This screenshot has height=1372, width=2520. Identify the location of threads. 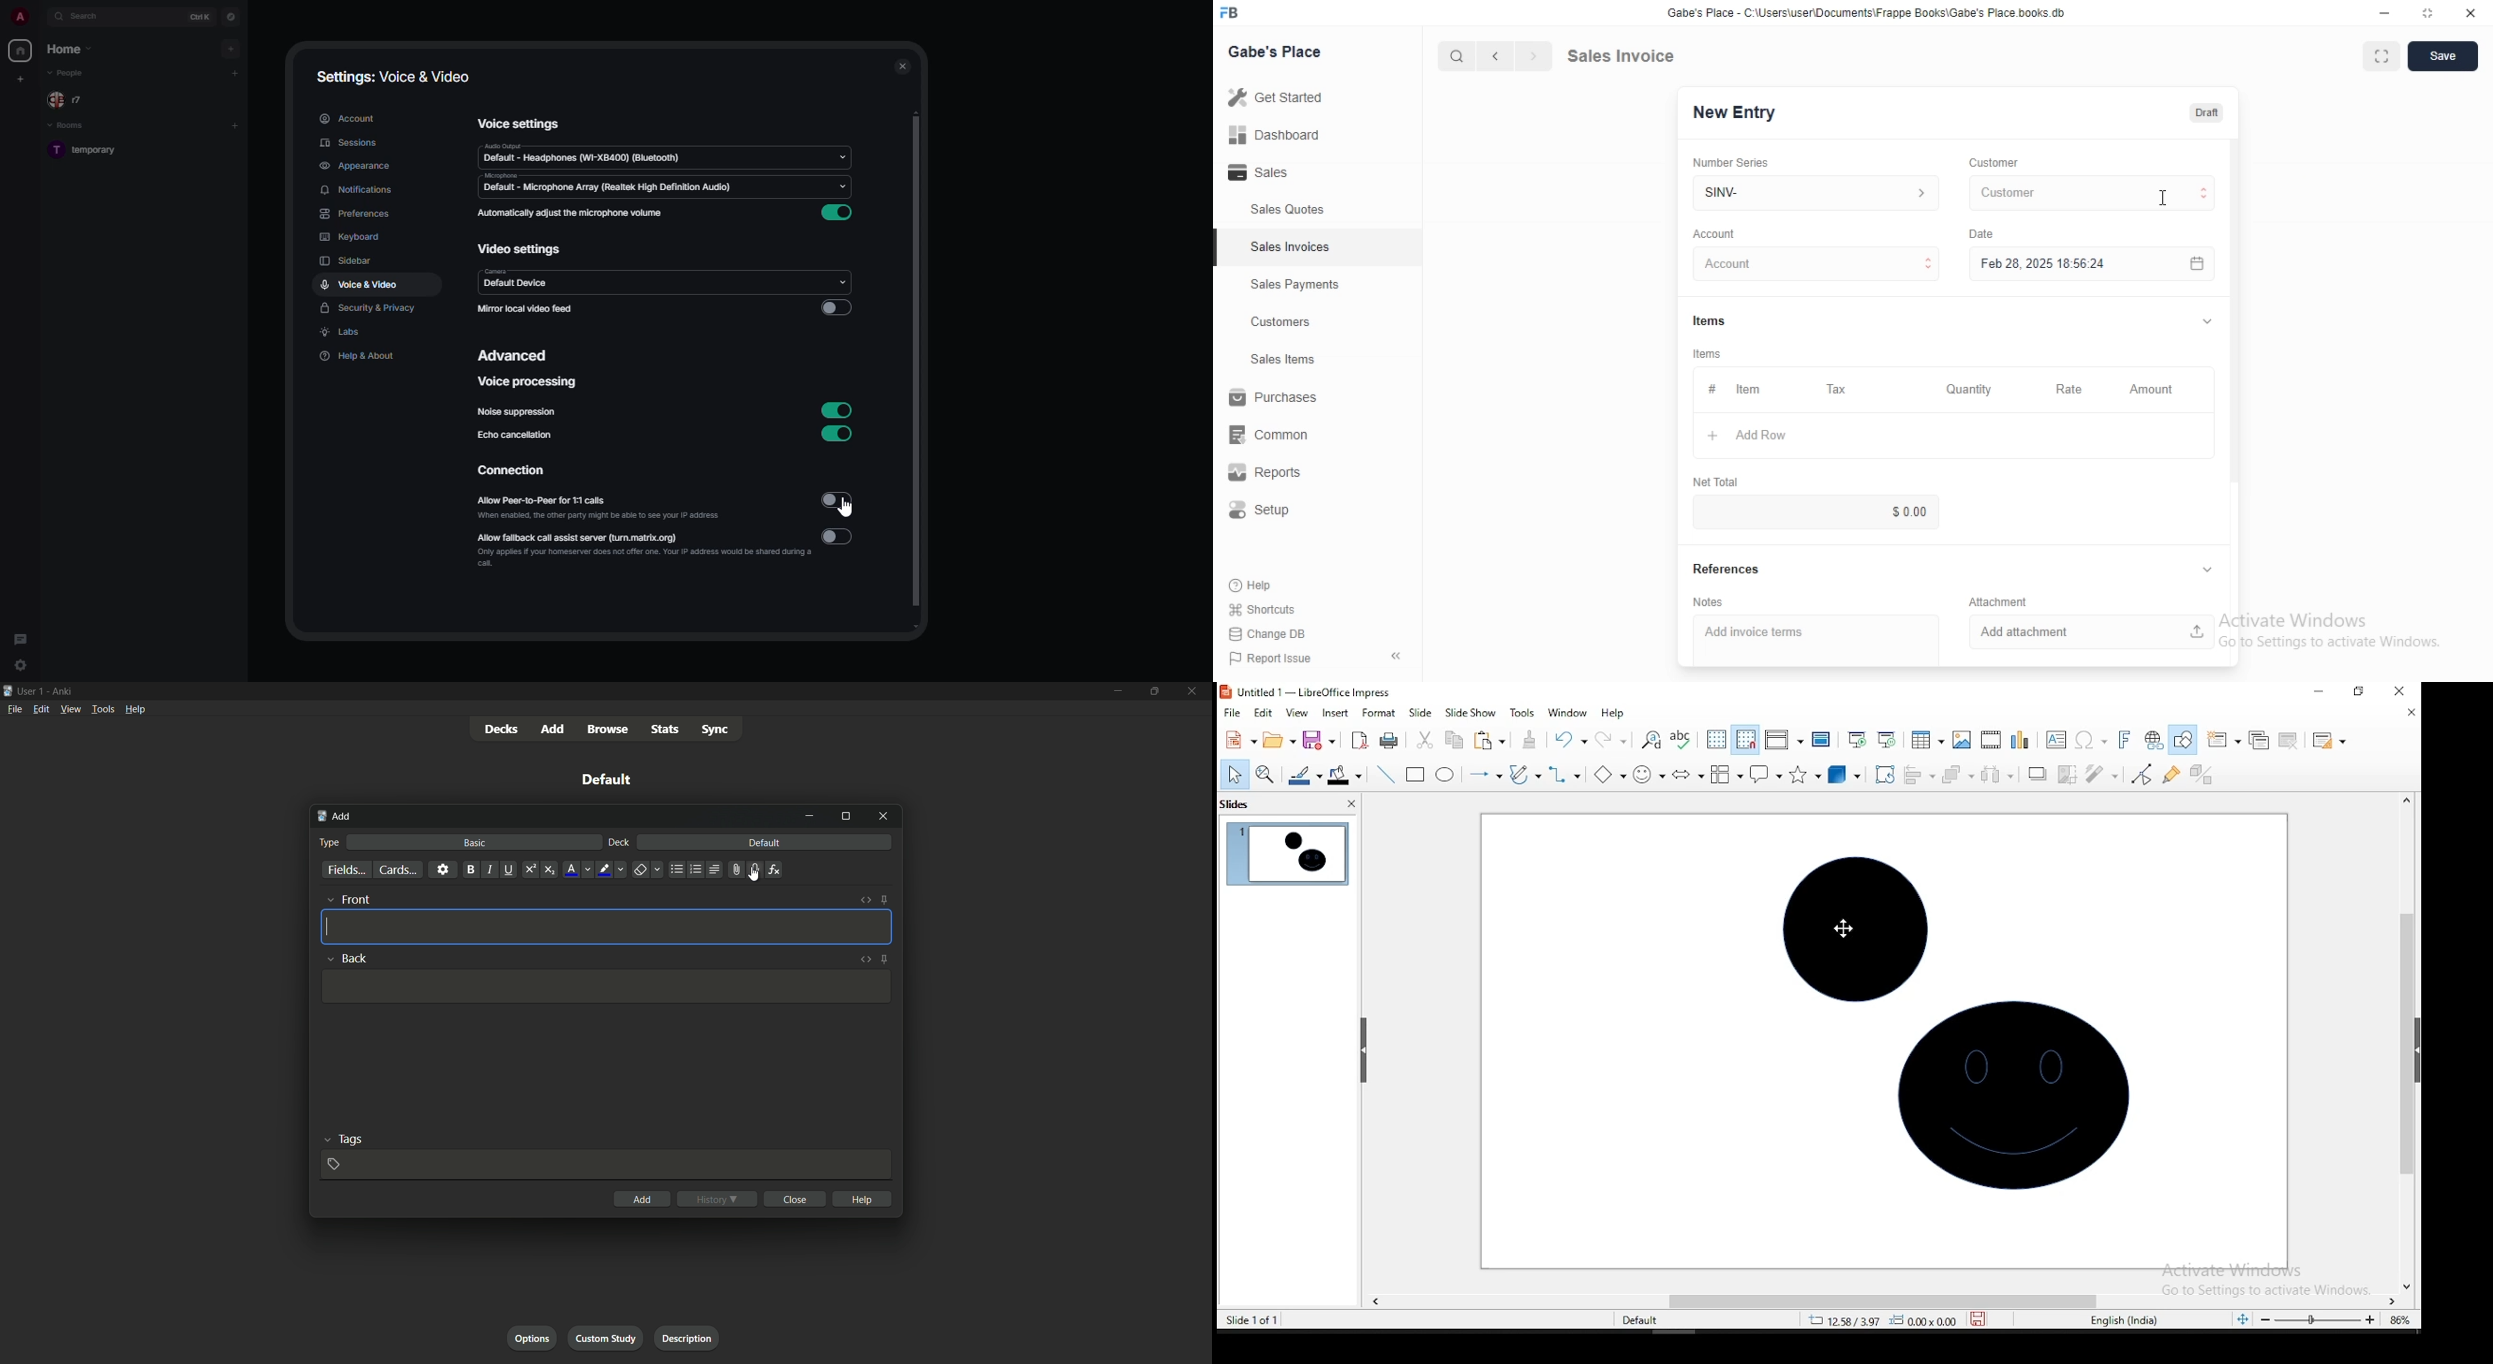
(21, 638).